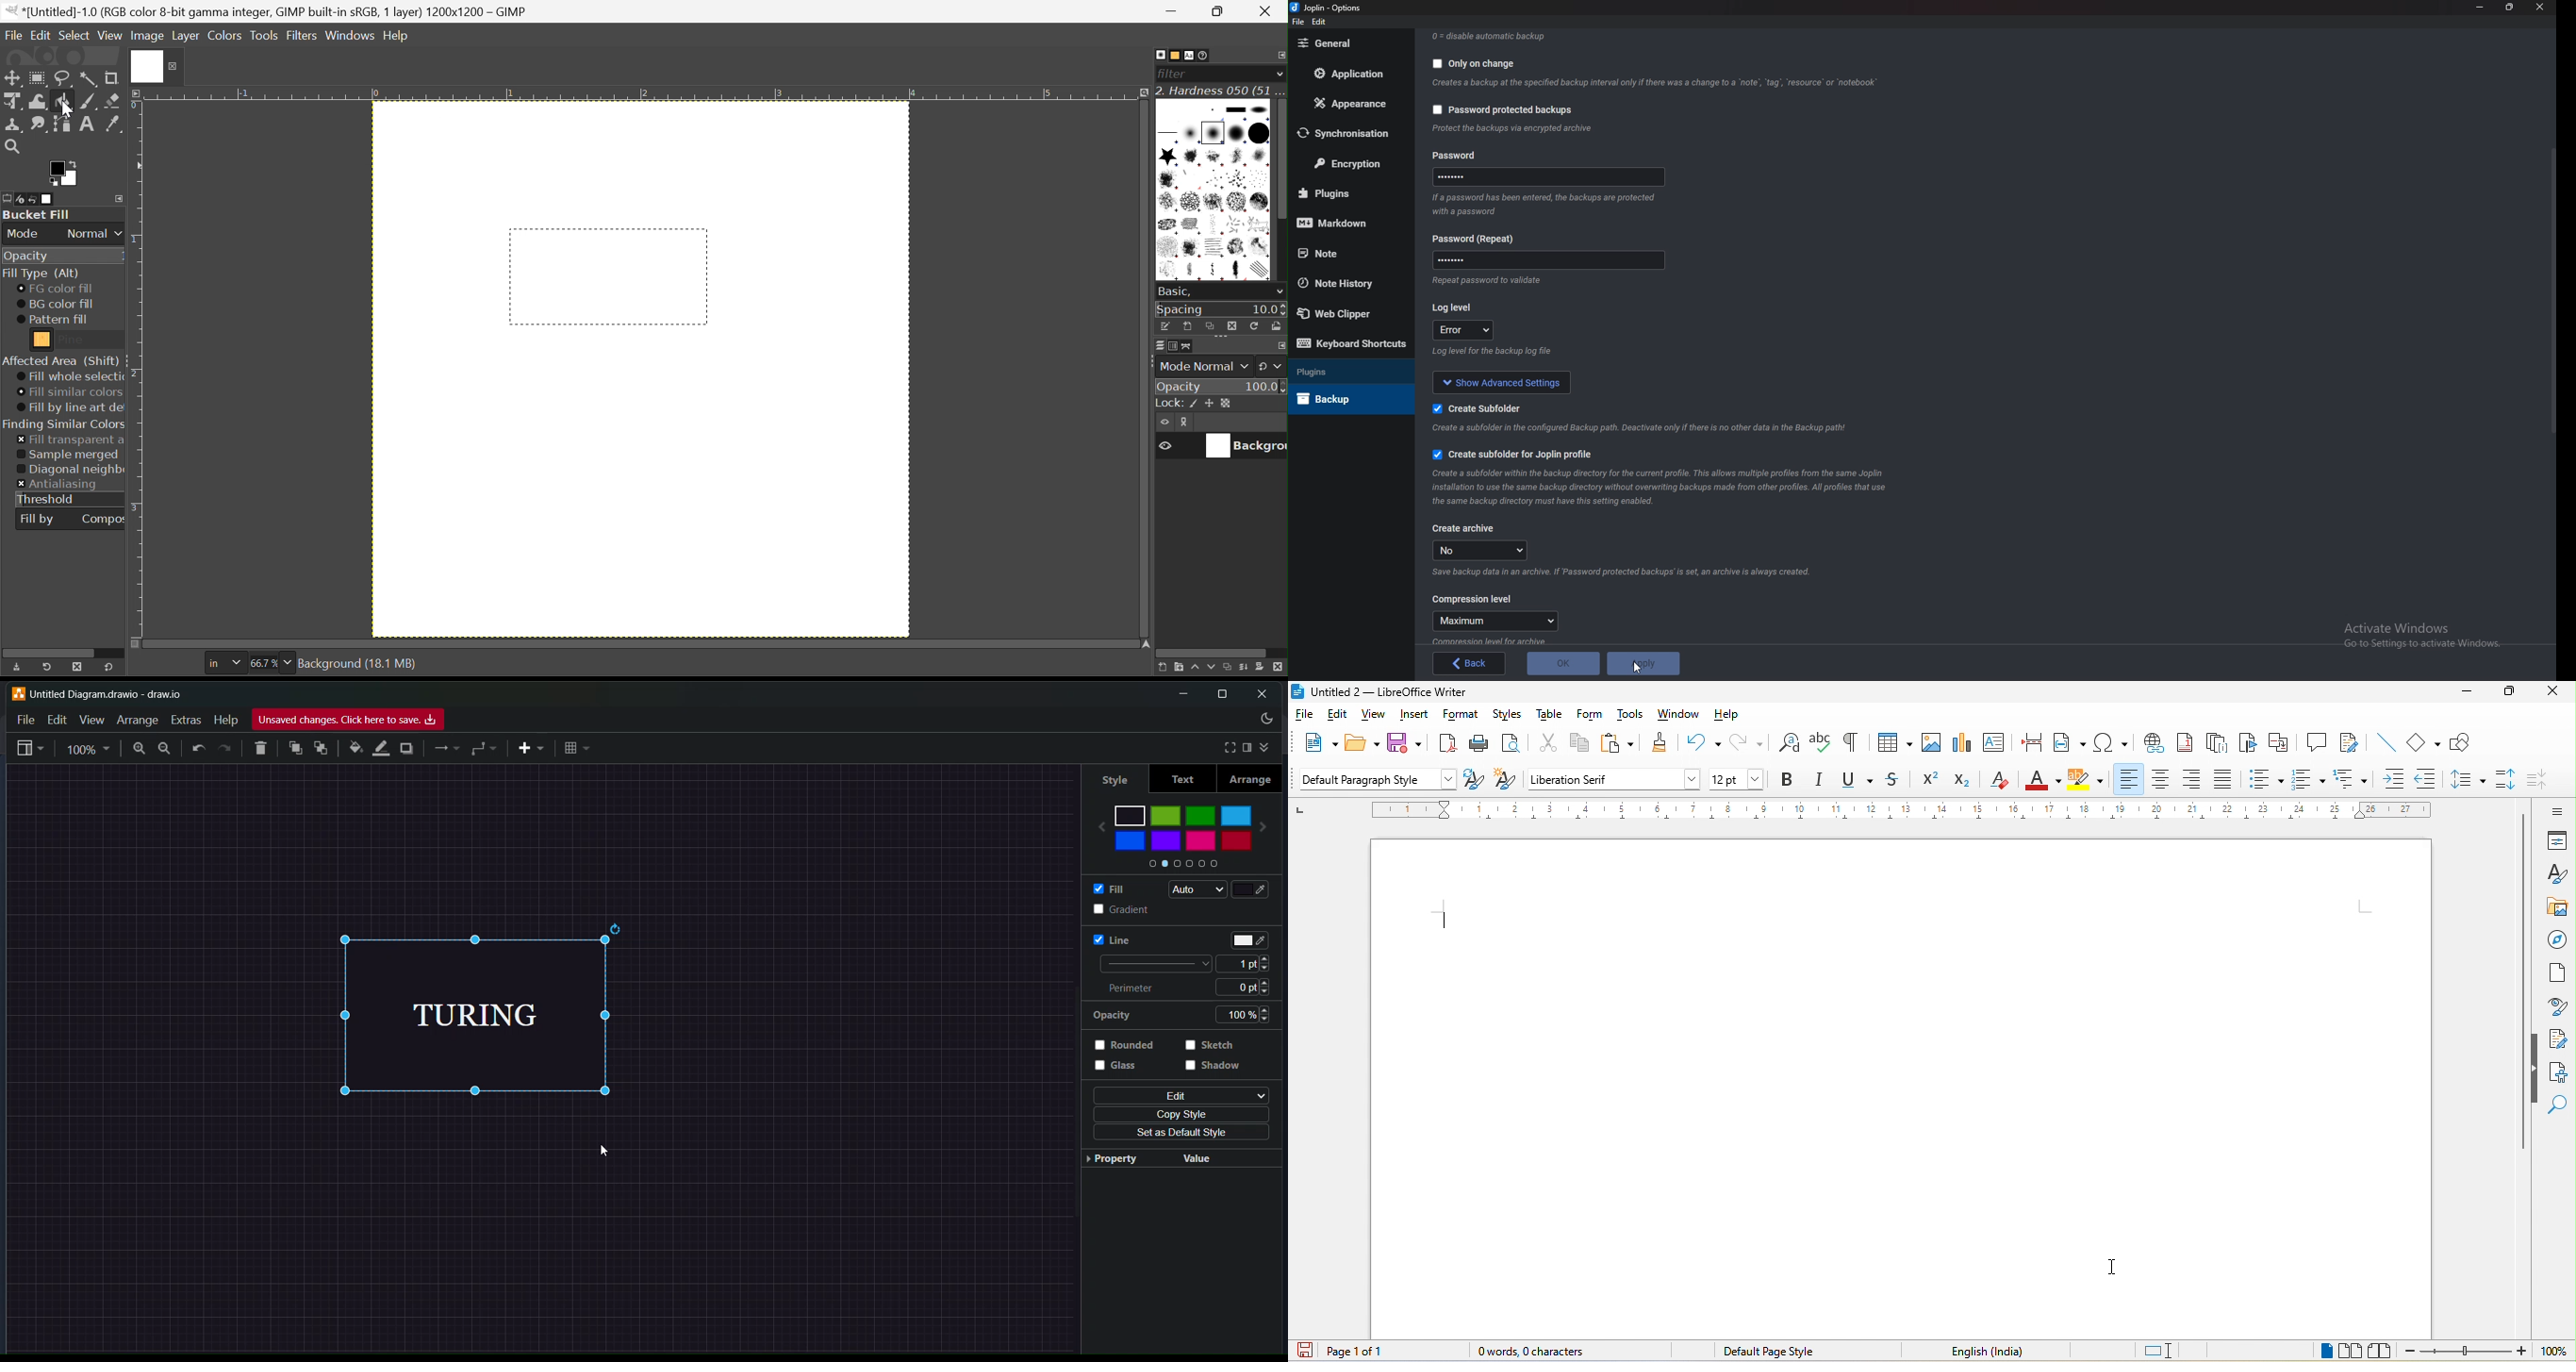 This screenshot has width=2576, height=1372. What do you see at coordinates (37, 521) in the screenshot?
I see `Fill by` at bounding box center [37, 521].